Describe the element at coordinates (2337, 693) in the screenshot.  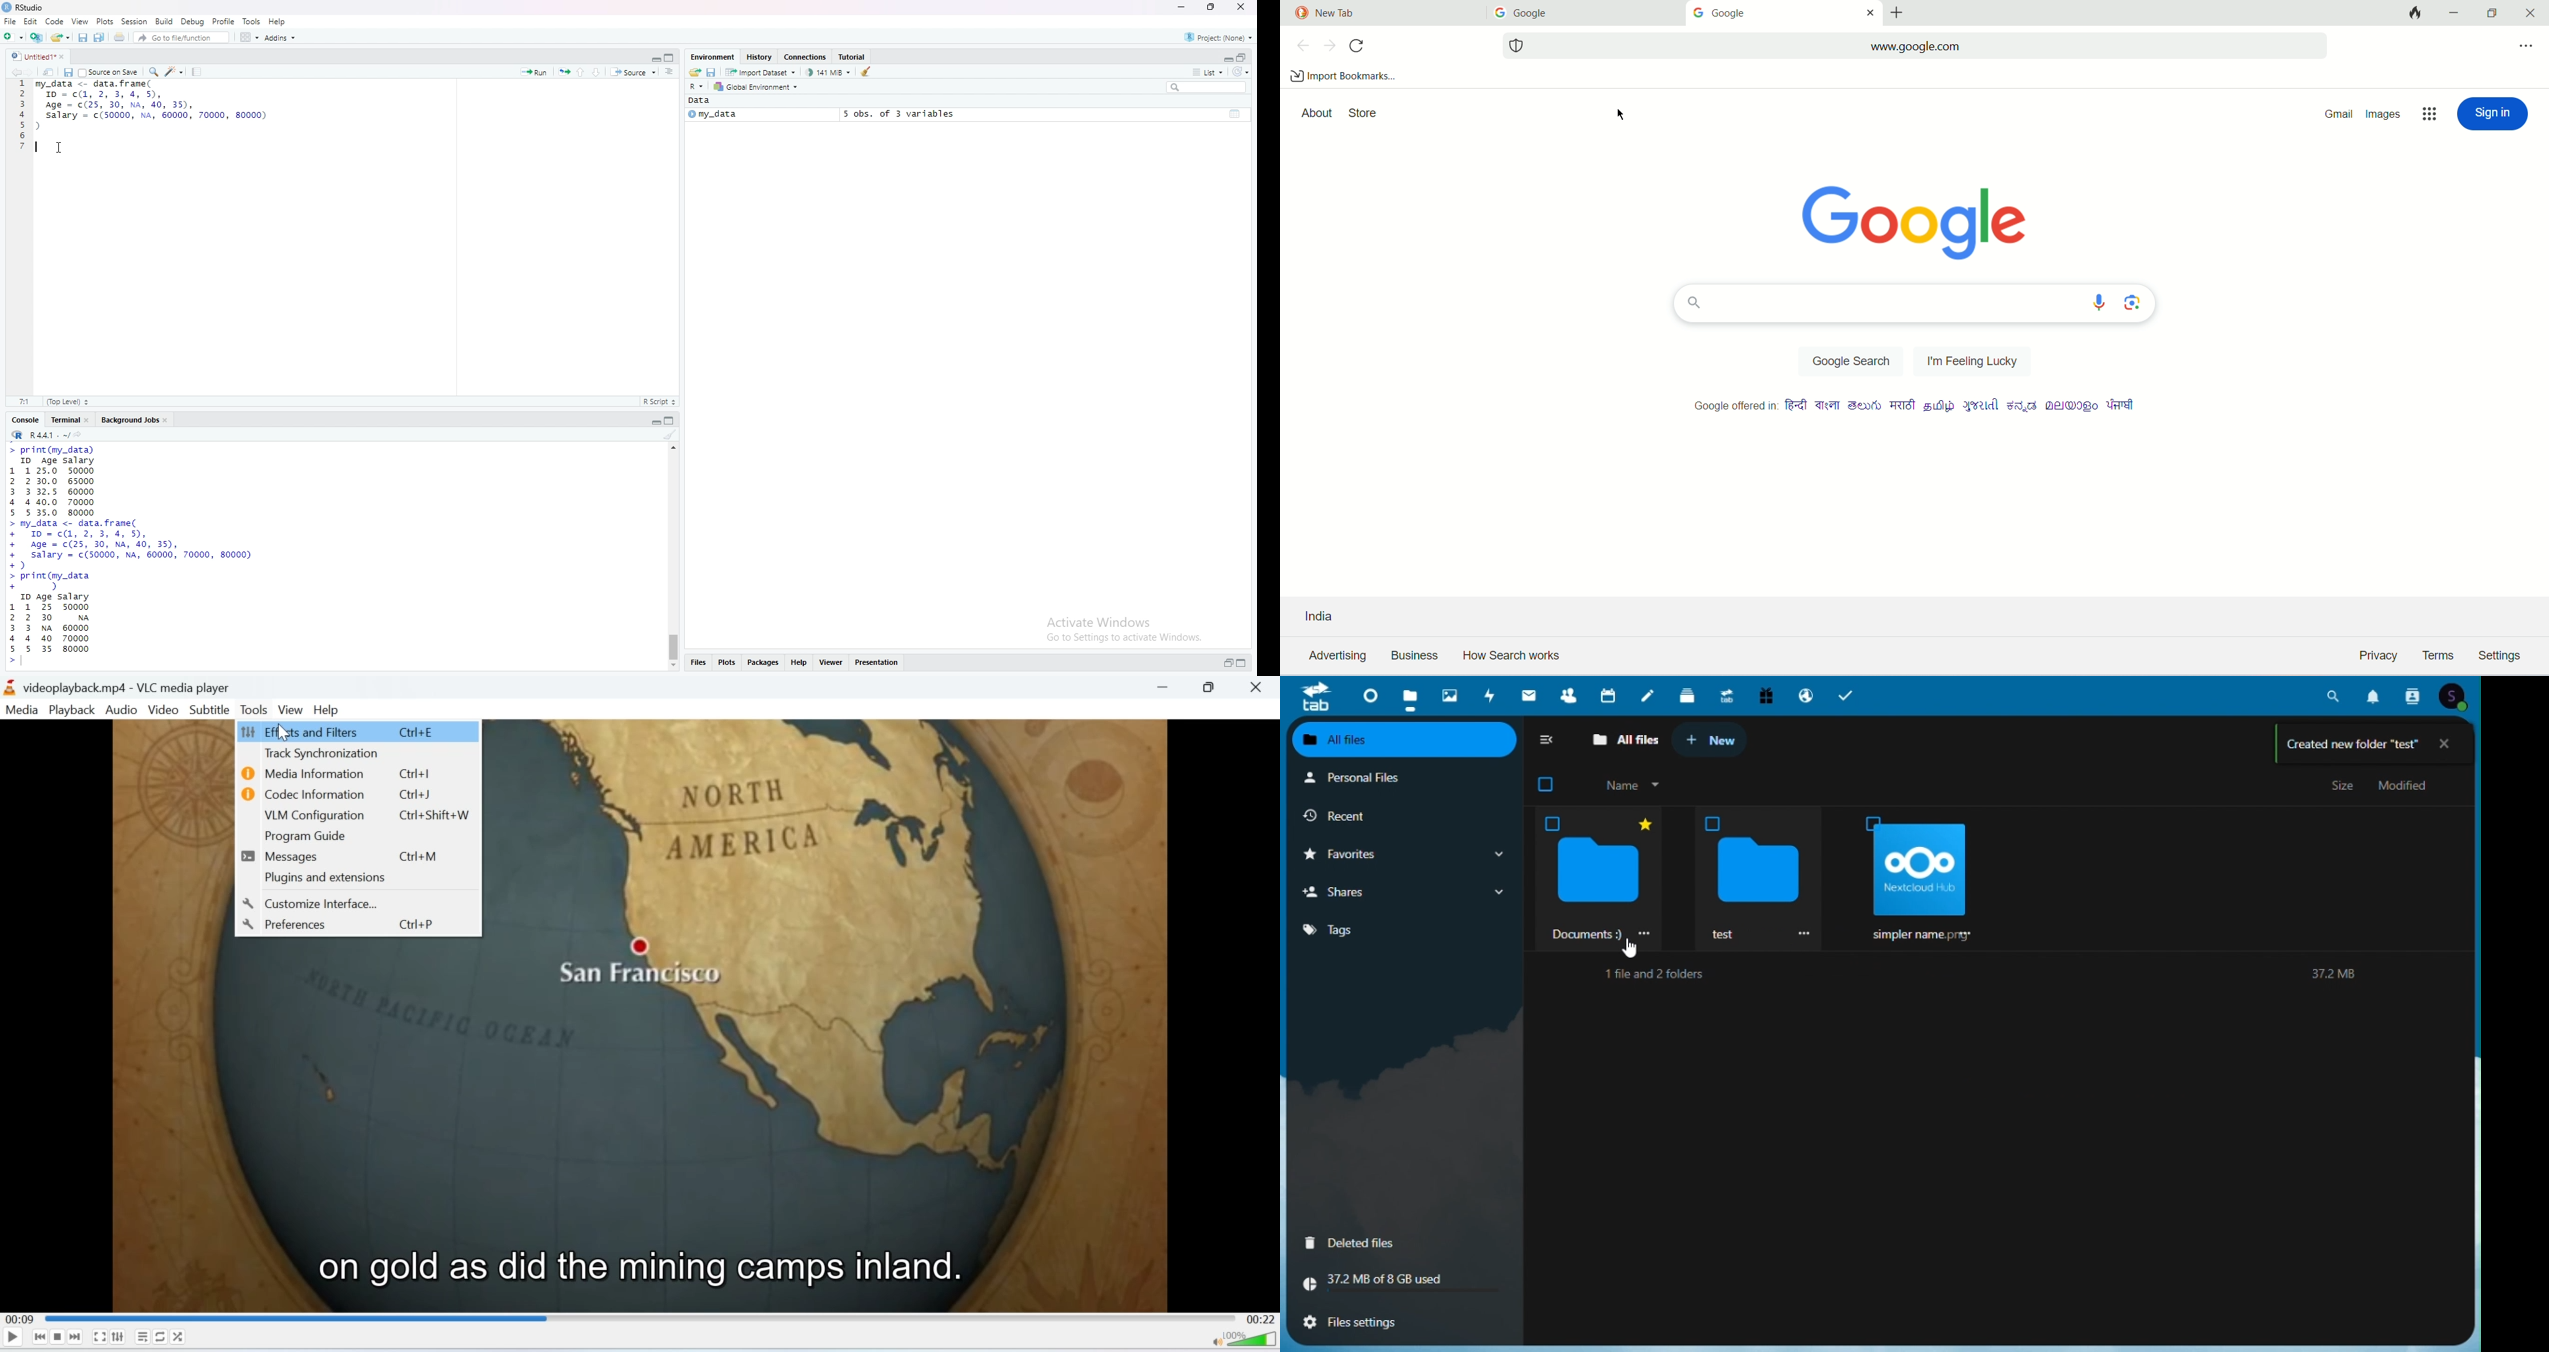
I see `Search` at that location.